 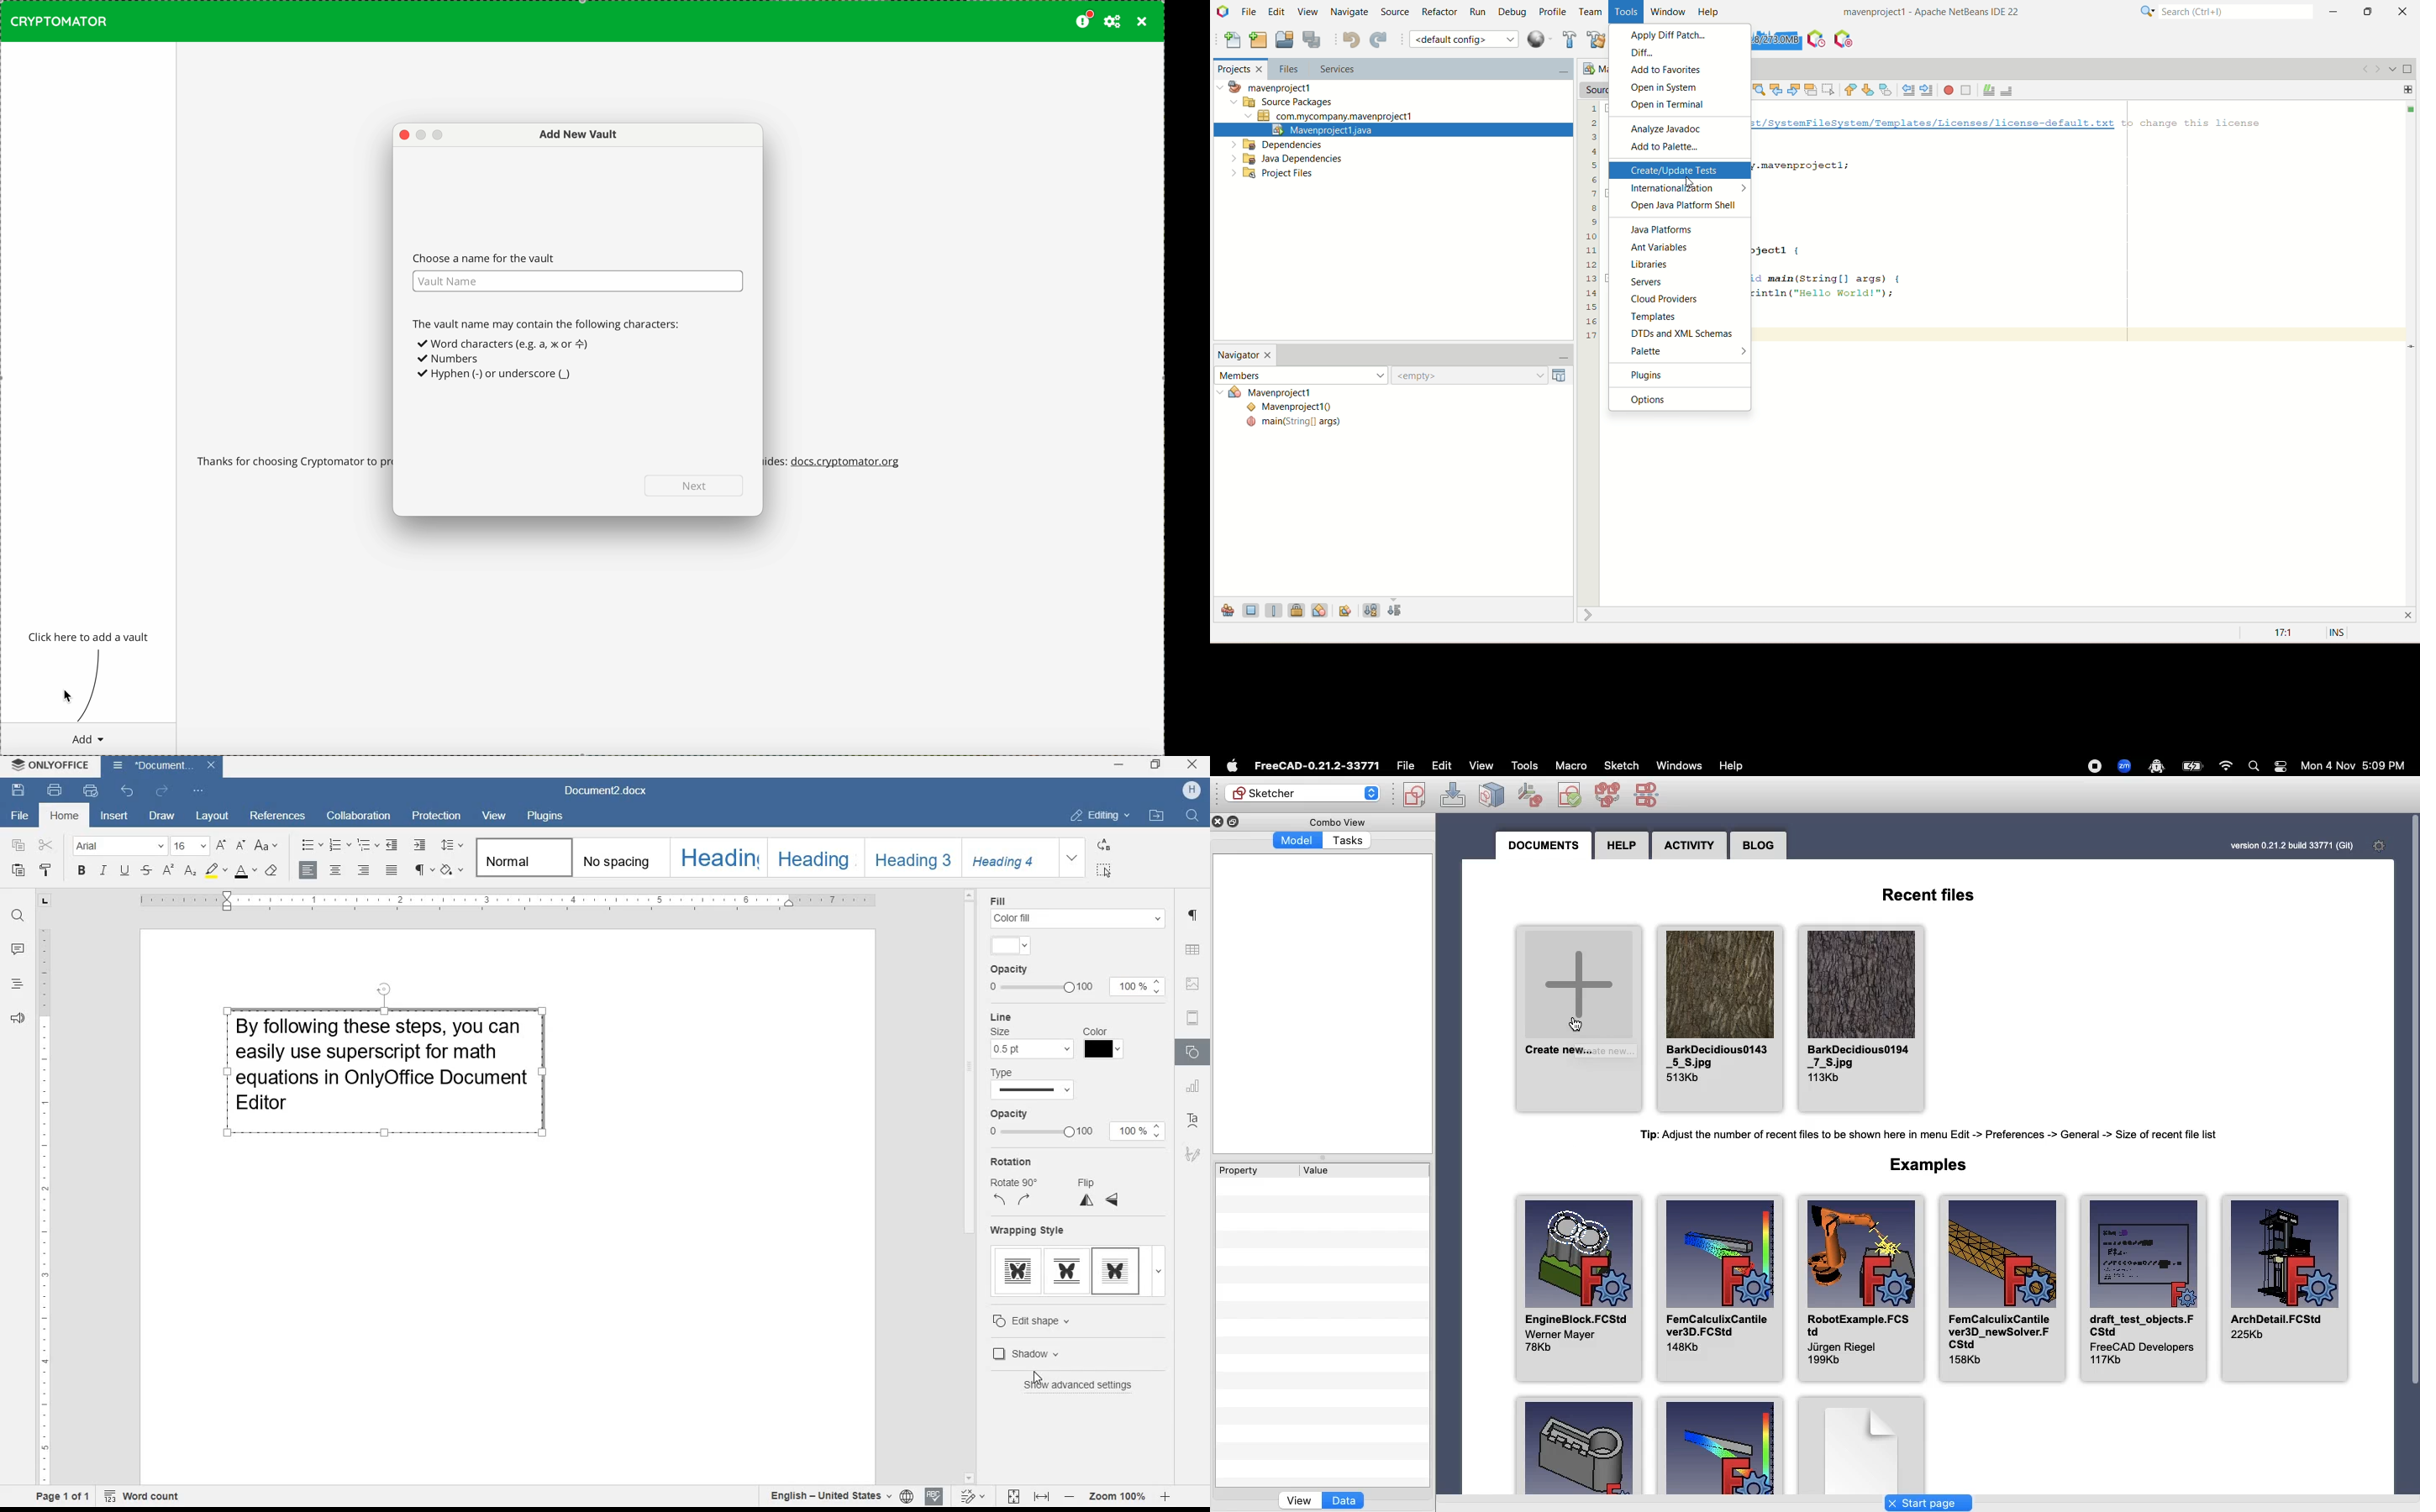 I want to click on FreeCAD-0.21.2-33771, so click(x=1317, y=766).